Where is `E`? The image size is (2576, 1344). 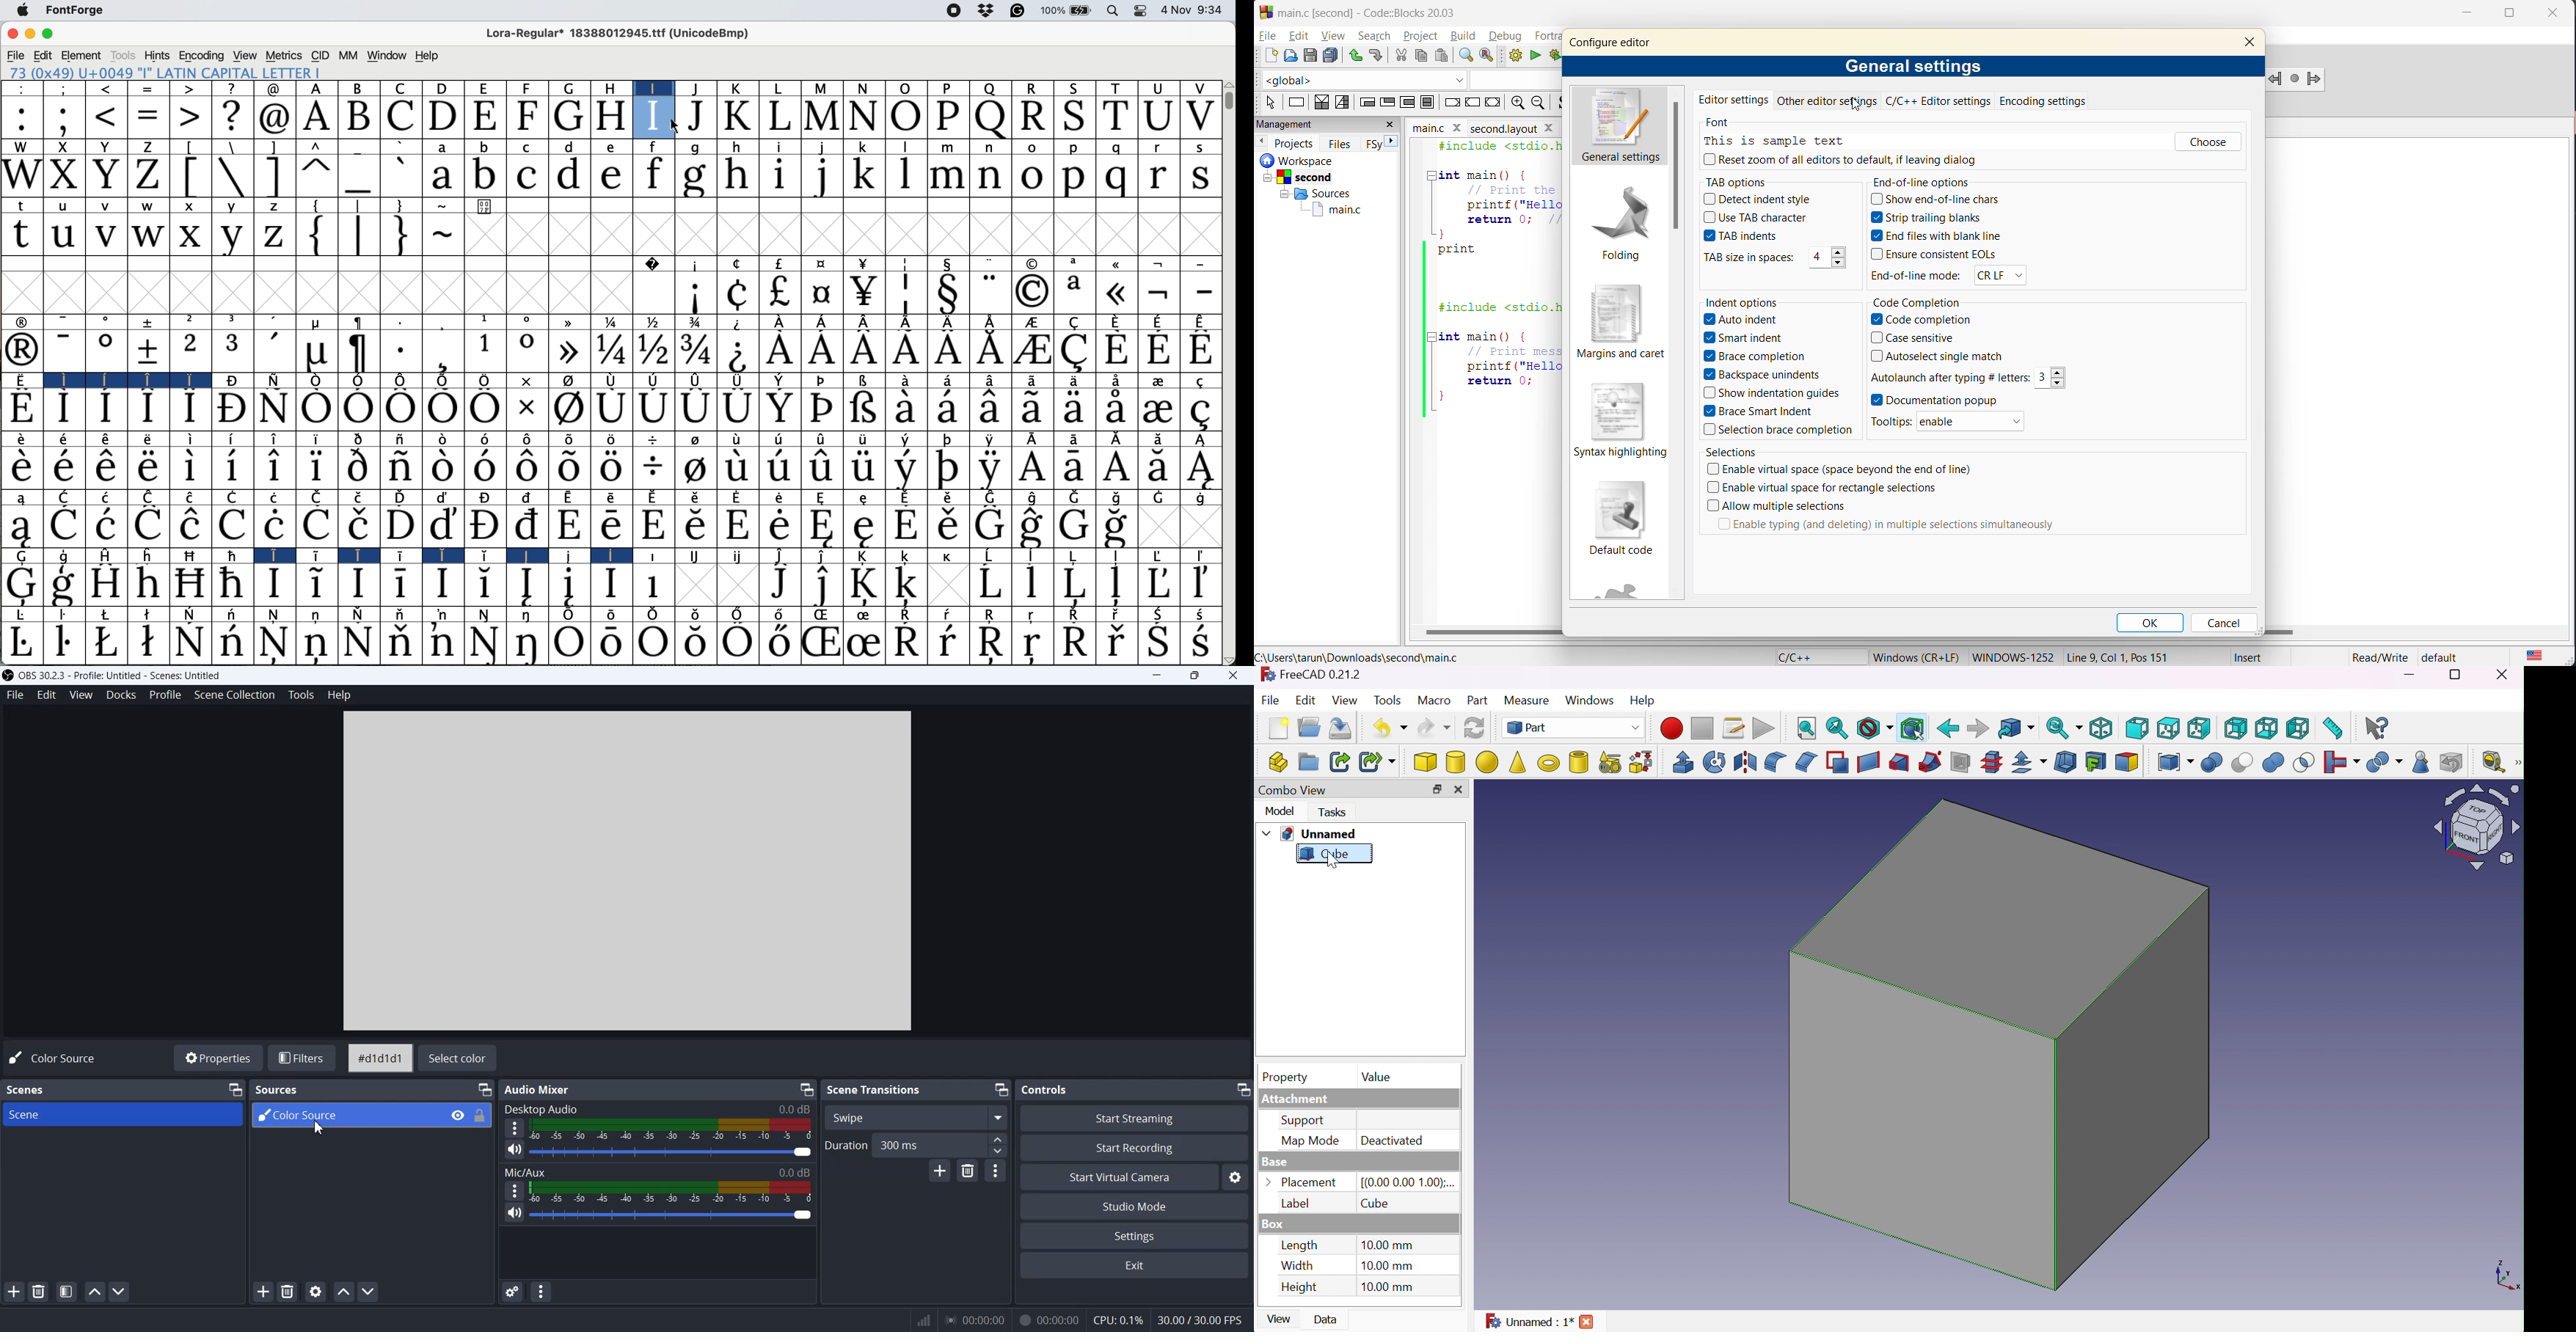 E is located at coordinates (485, 88).